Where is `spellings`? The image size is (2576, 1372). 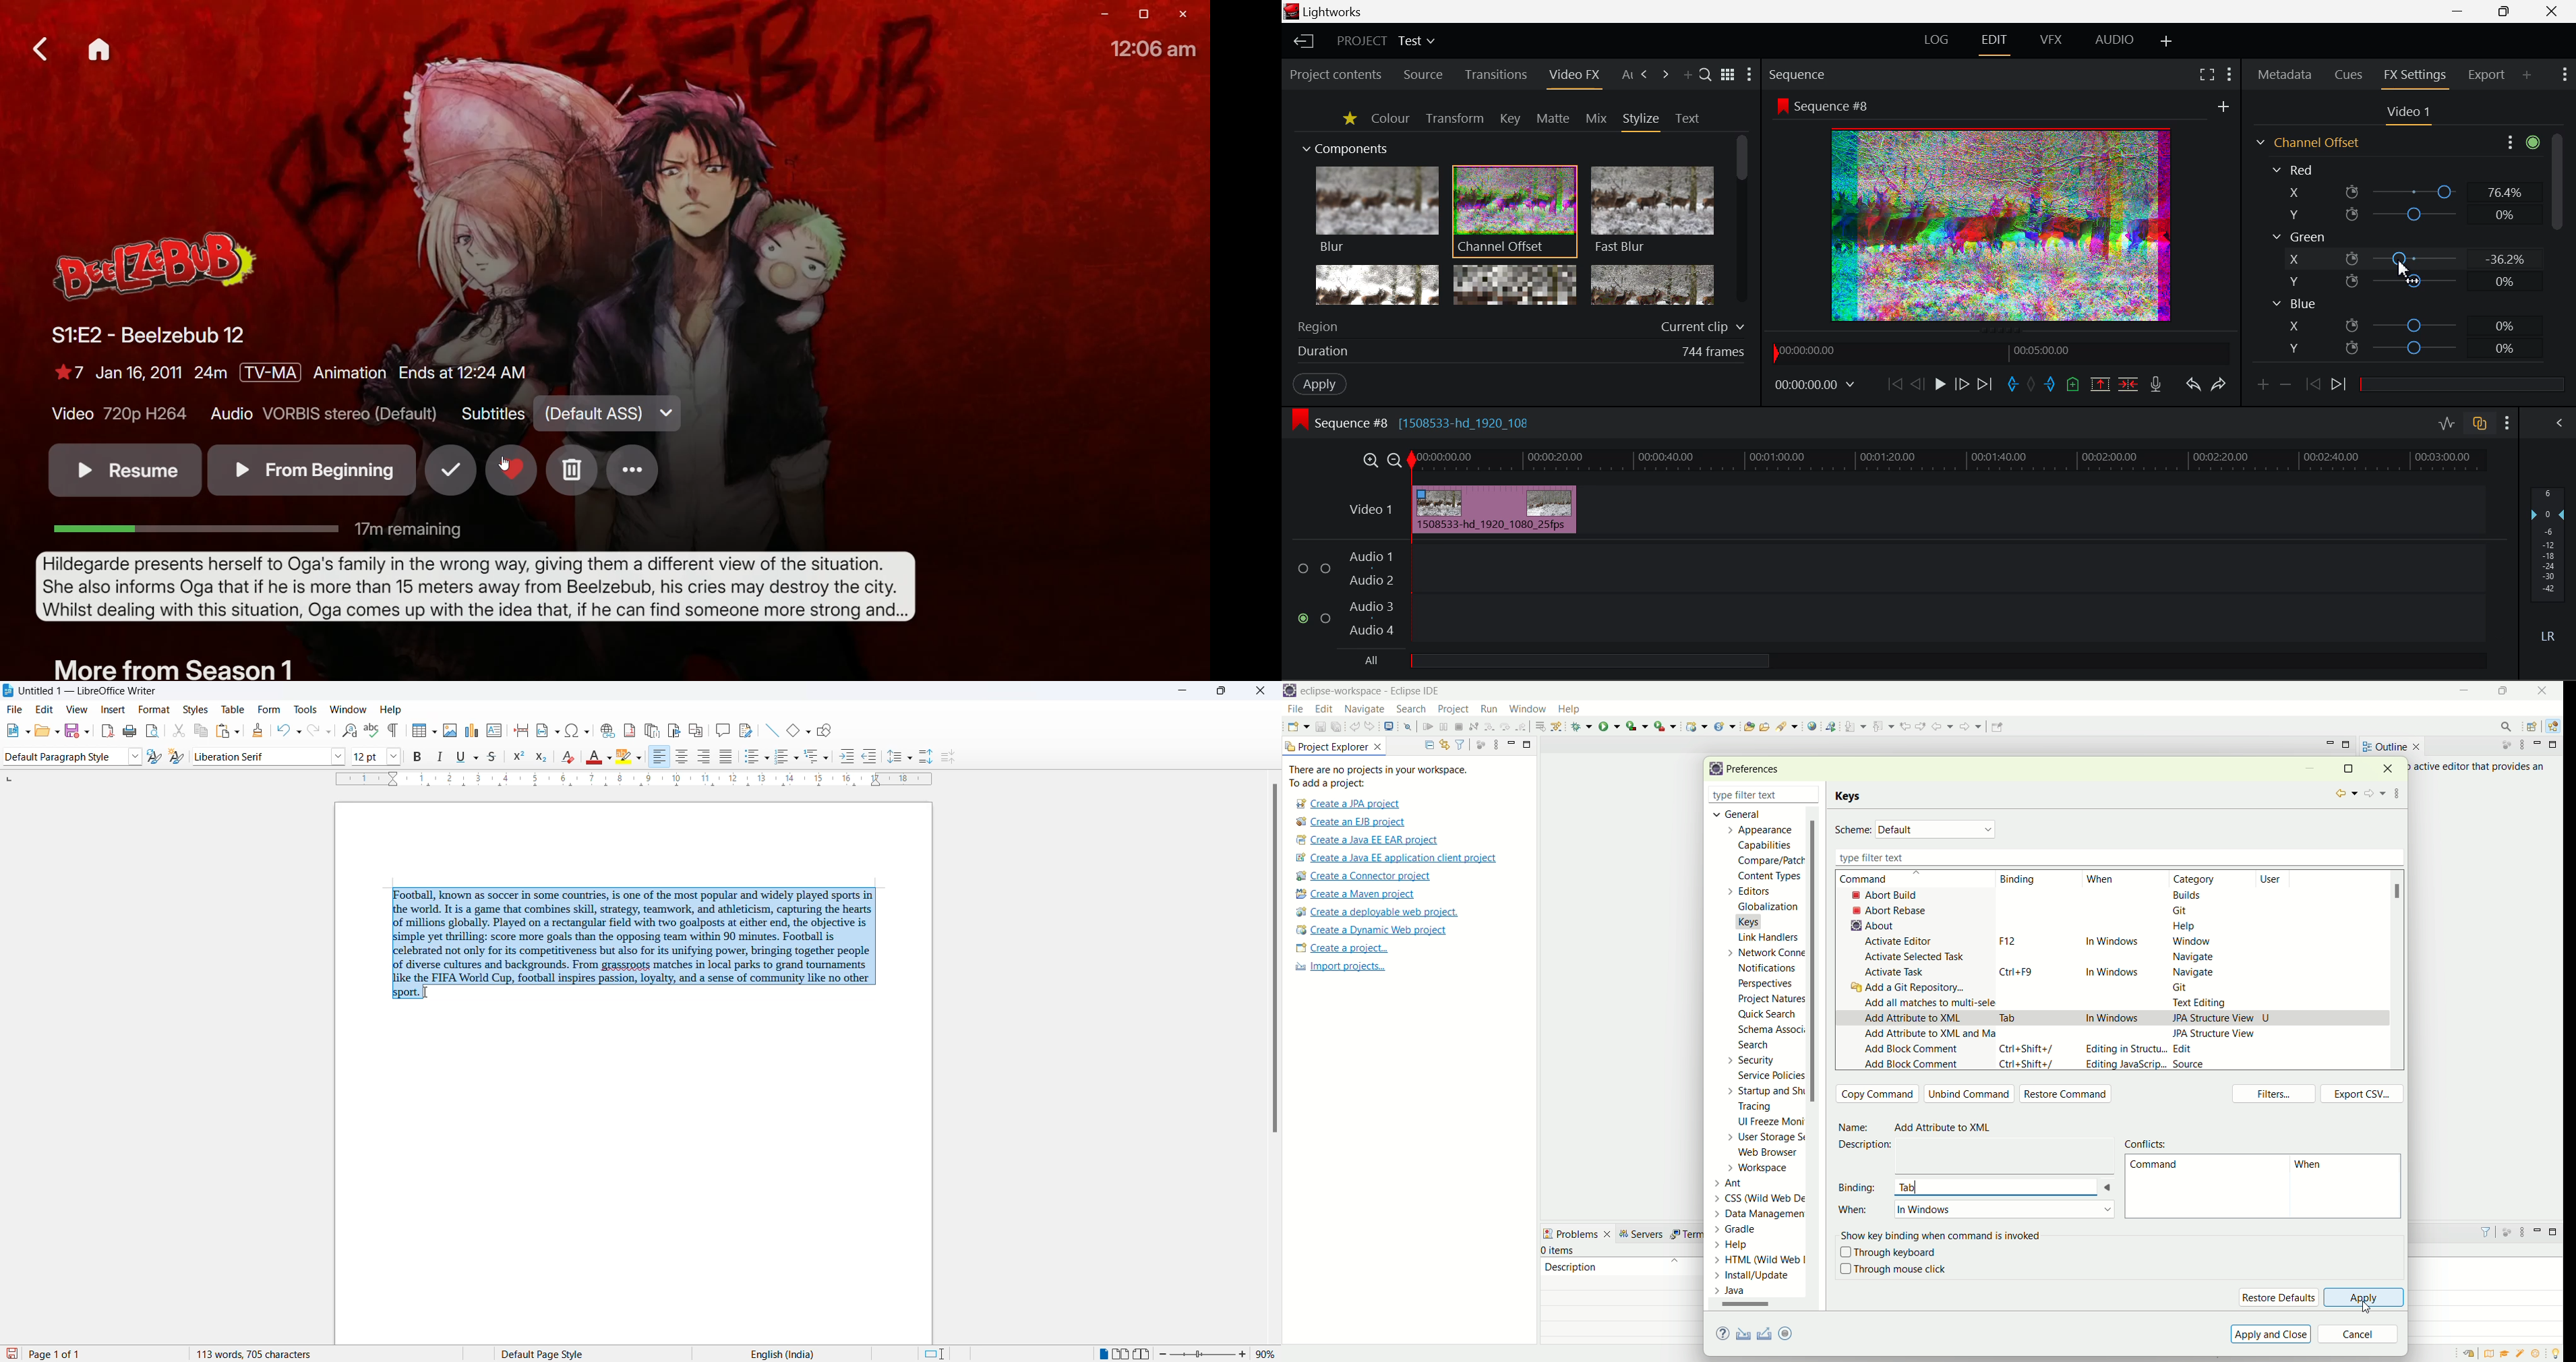 spellings is located at coordinates (373, 730).